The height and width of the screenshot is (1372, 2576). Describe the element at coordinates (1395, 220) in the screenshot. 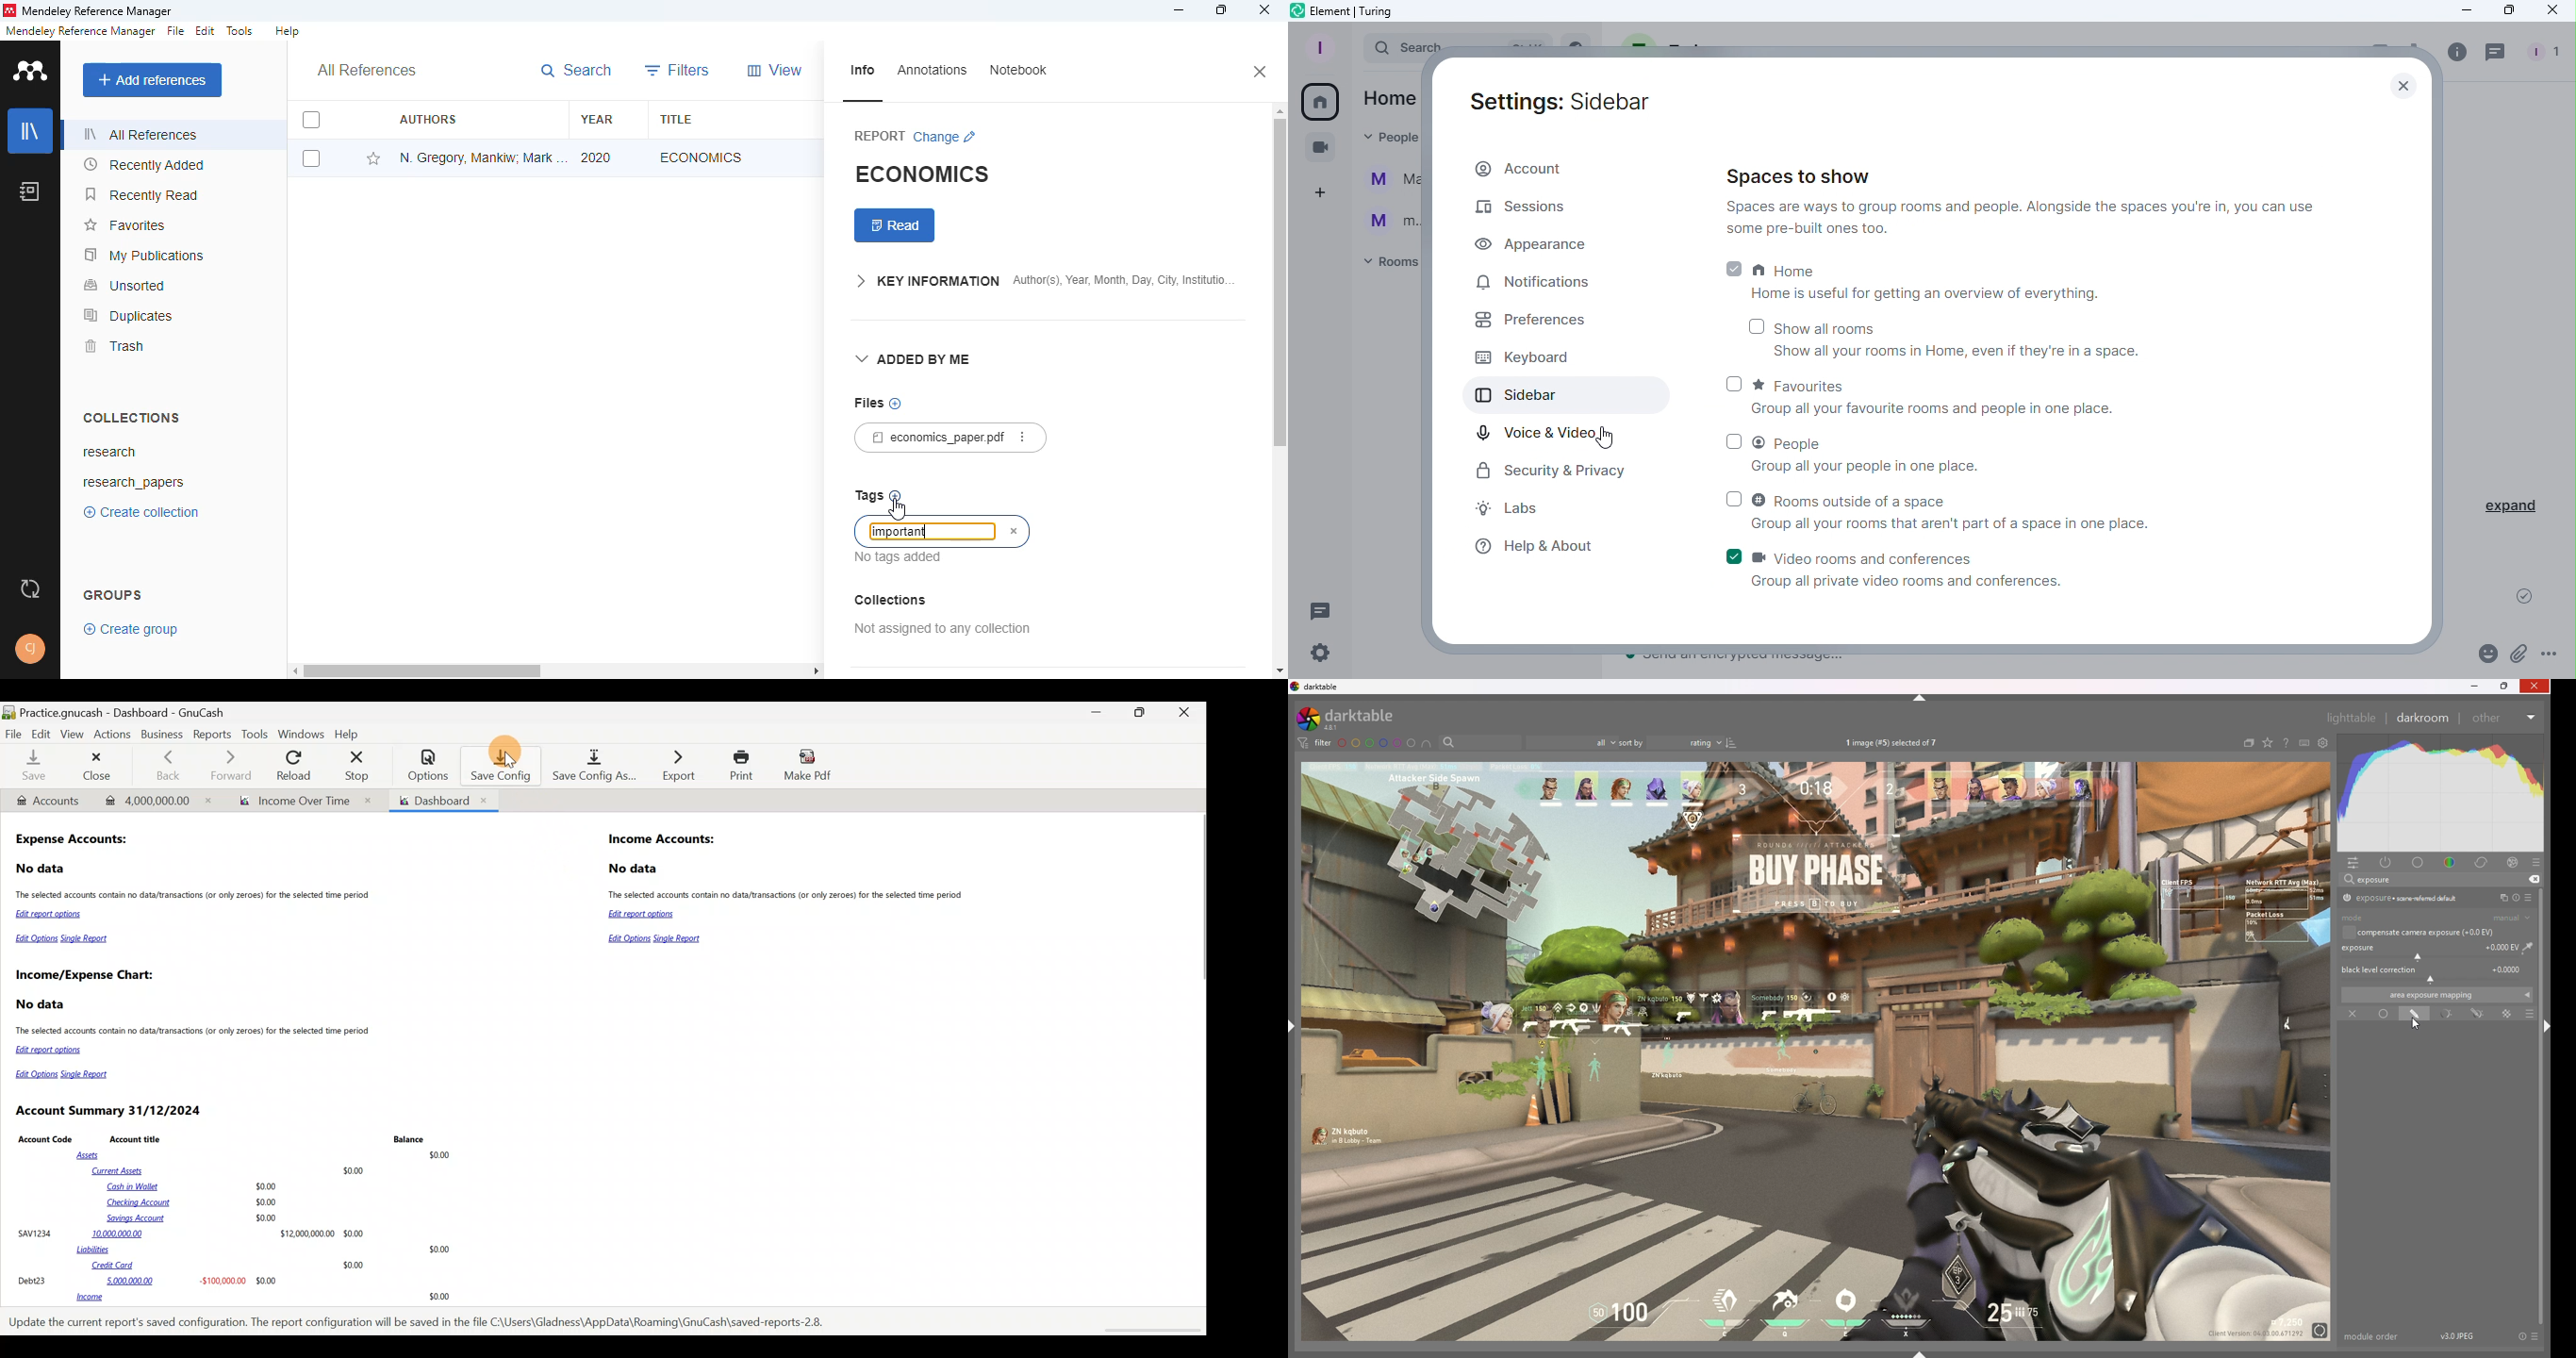

I see `m...@t...` at that location.